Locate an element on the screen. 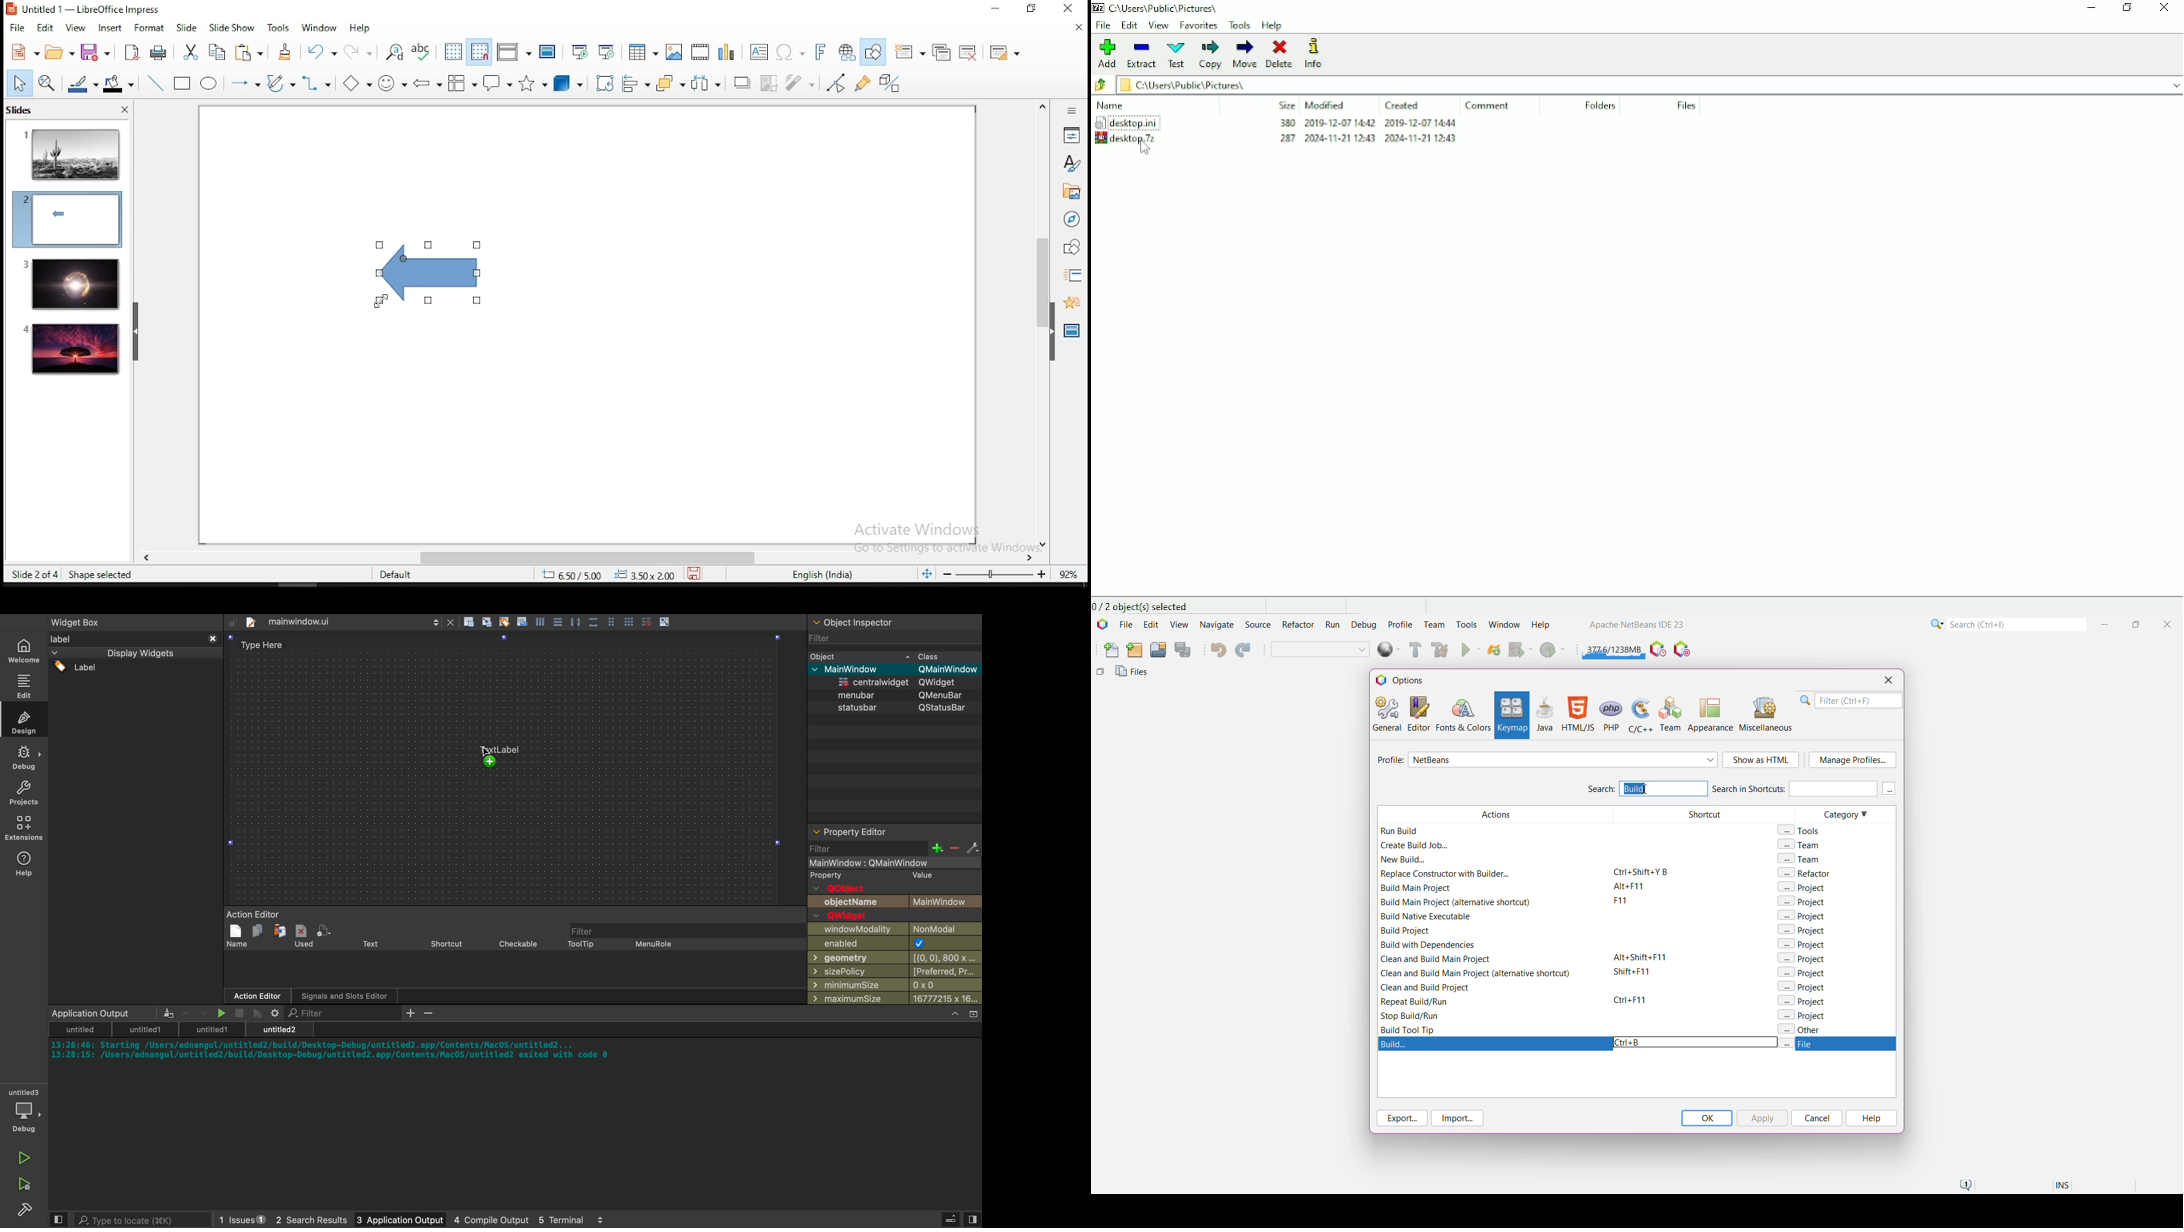 The image size is (2184, 1232). Restore down is located at coordinates (2128, 8).